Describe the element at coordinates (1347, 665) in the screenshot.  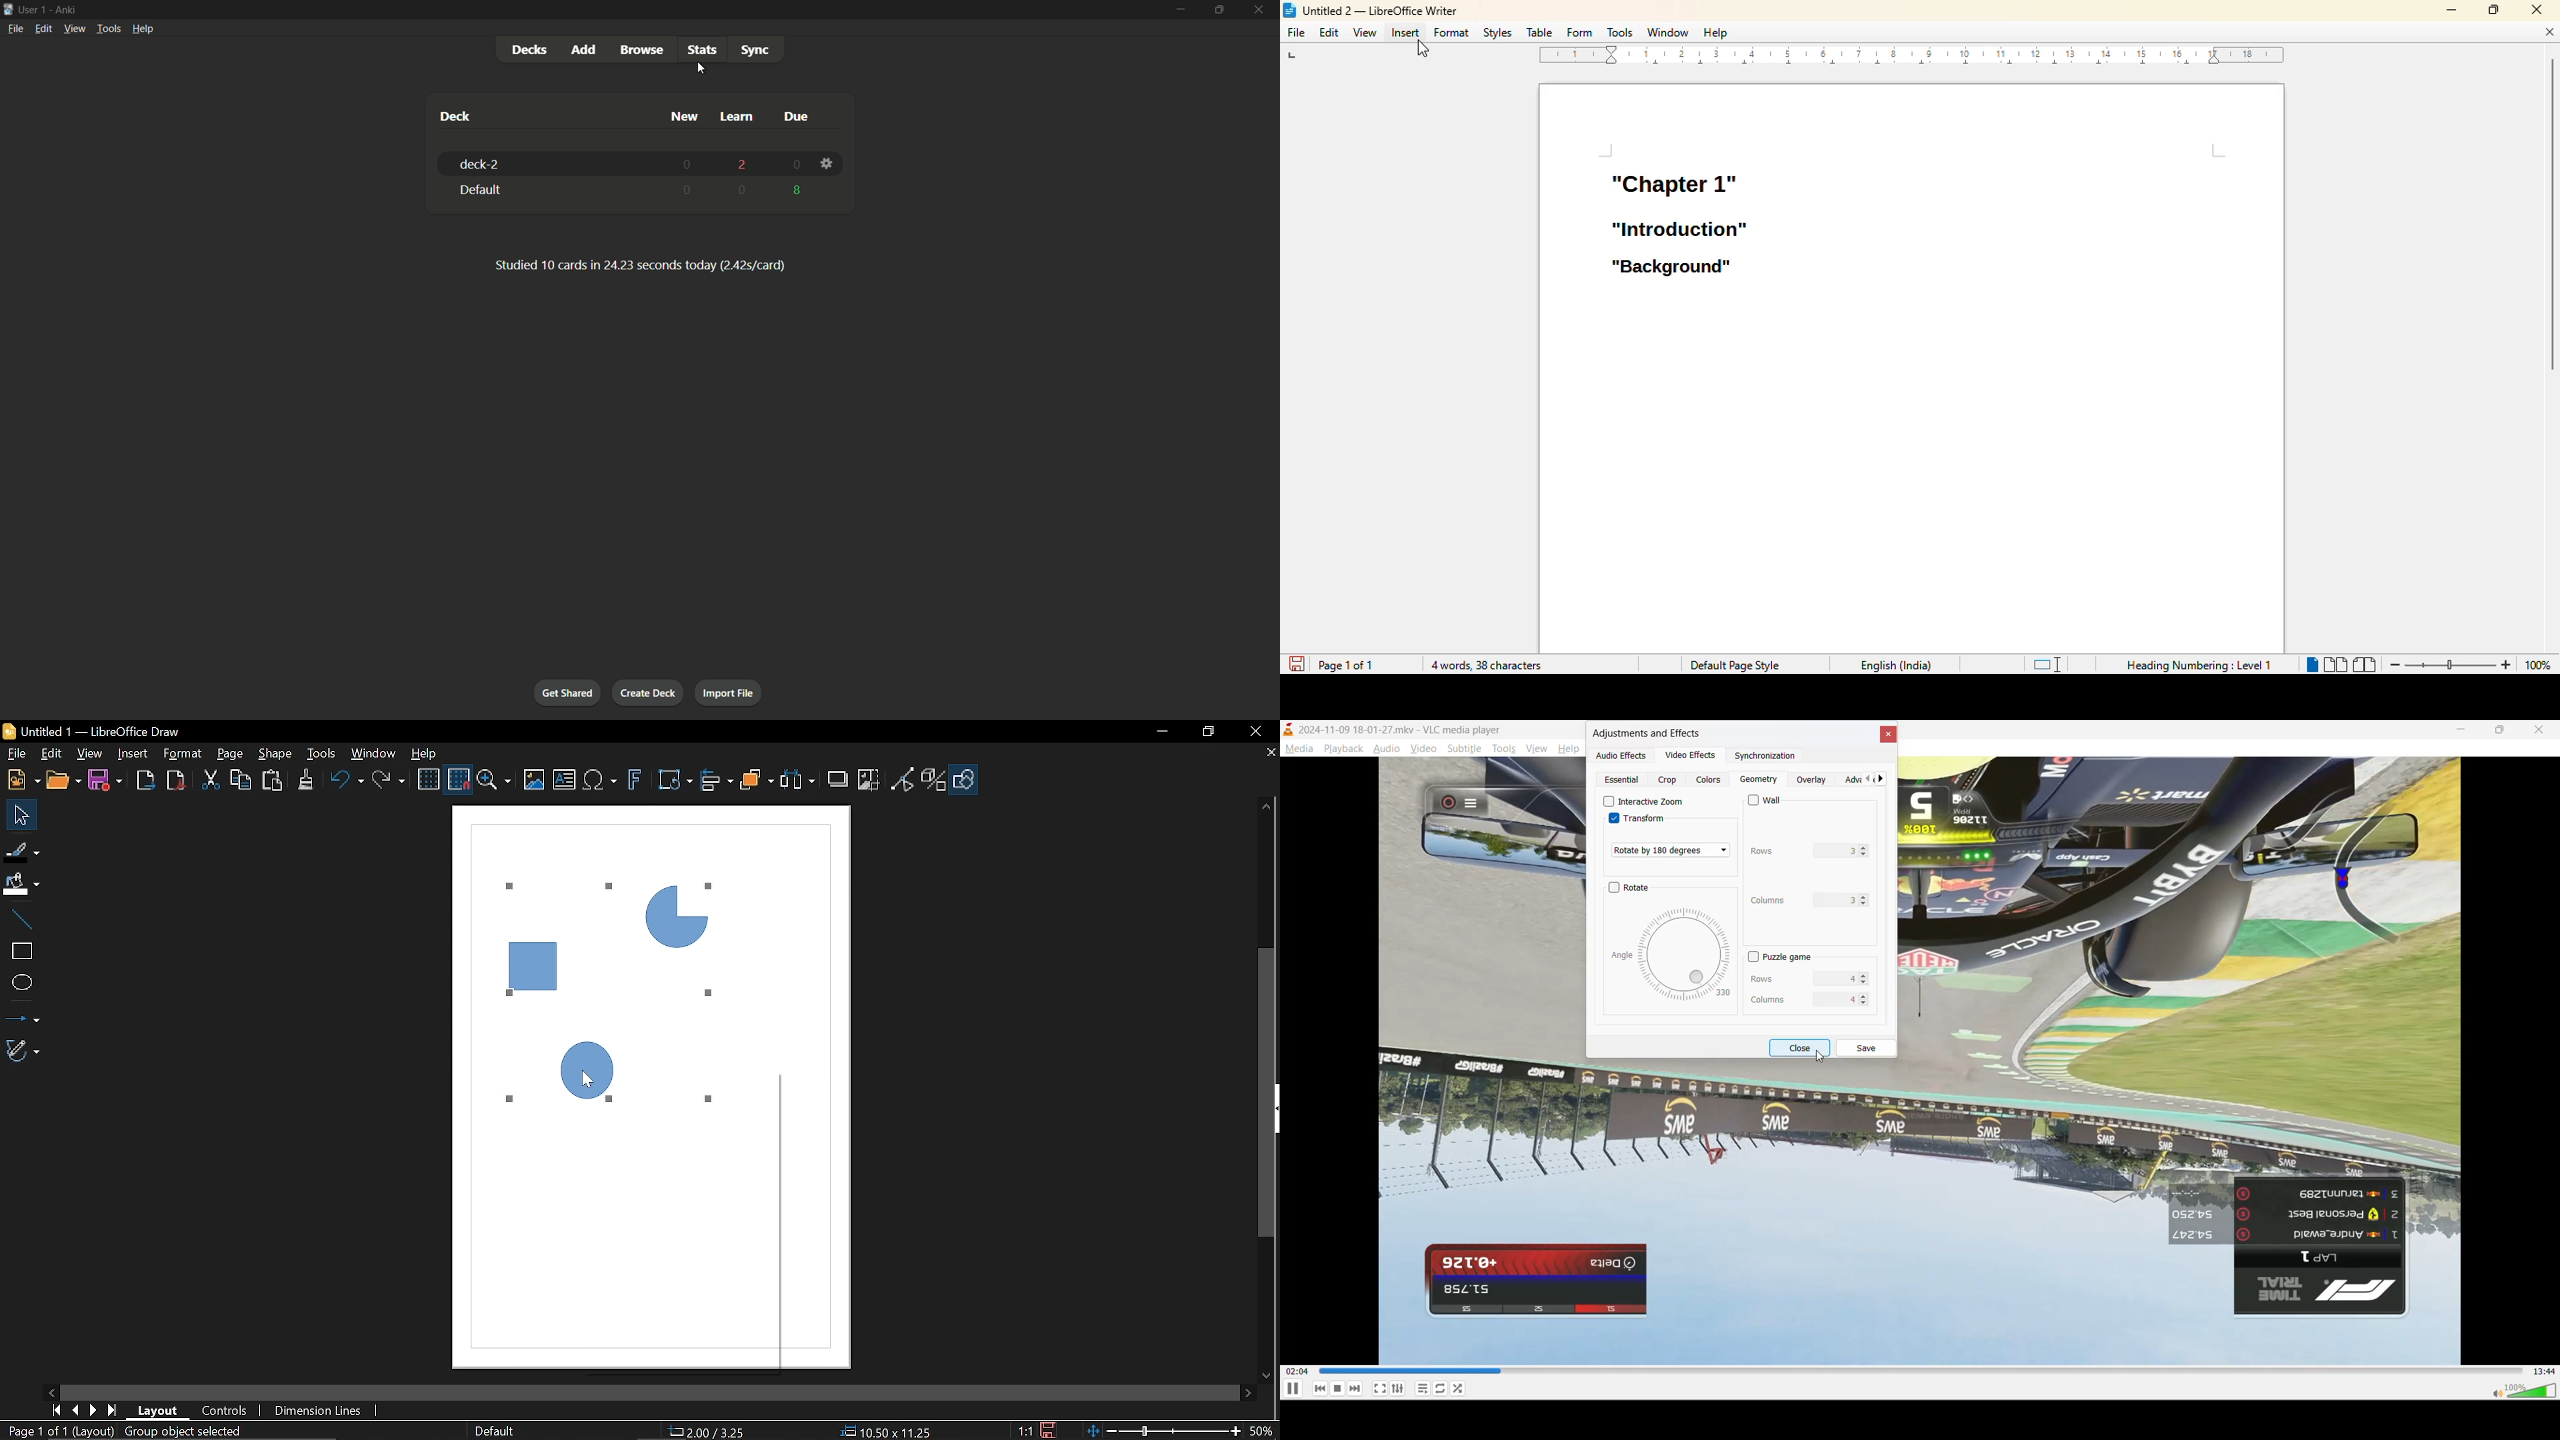
I see `page 1 of 1` at that location.